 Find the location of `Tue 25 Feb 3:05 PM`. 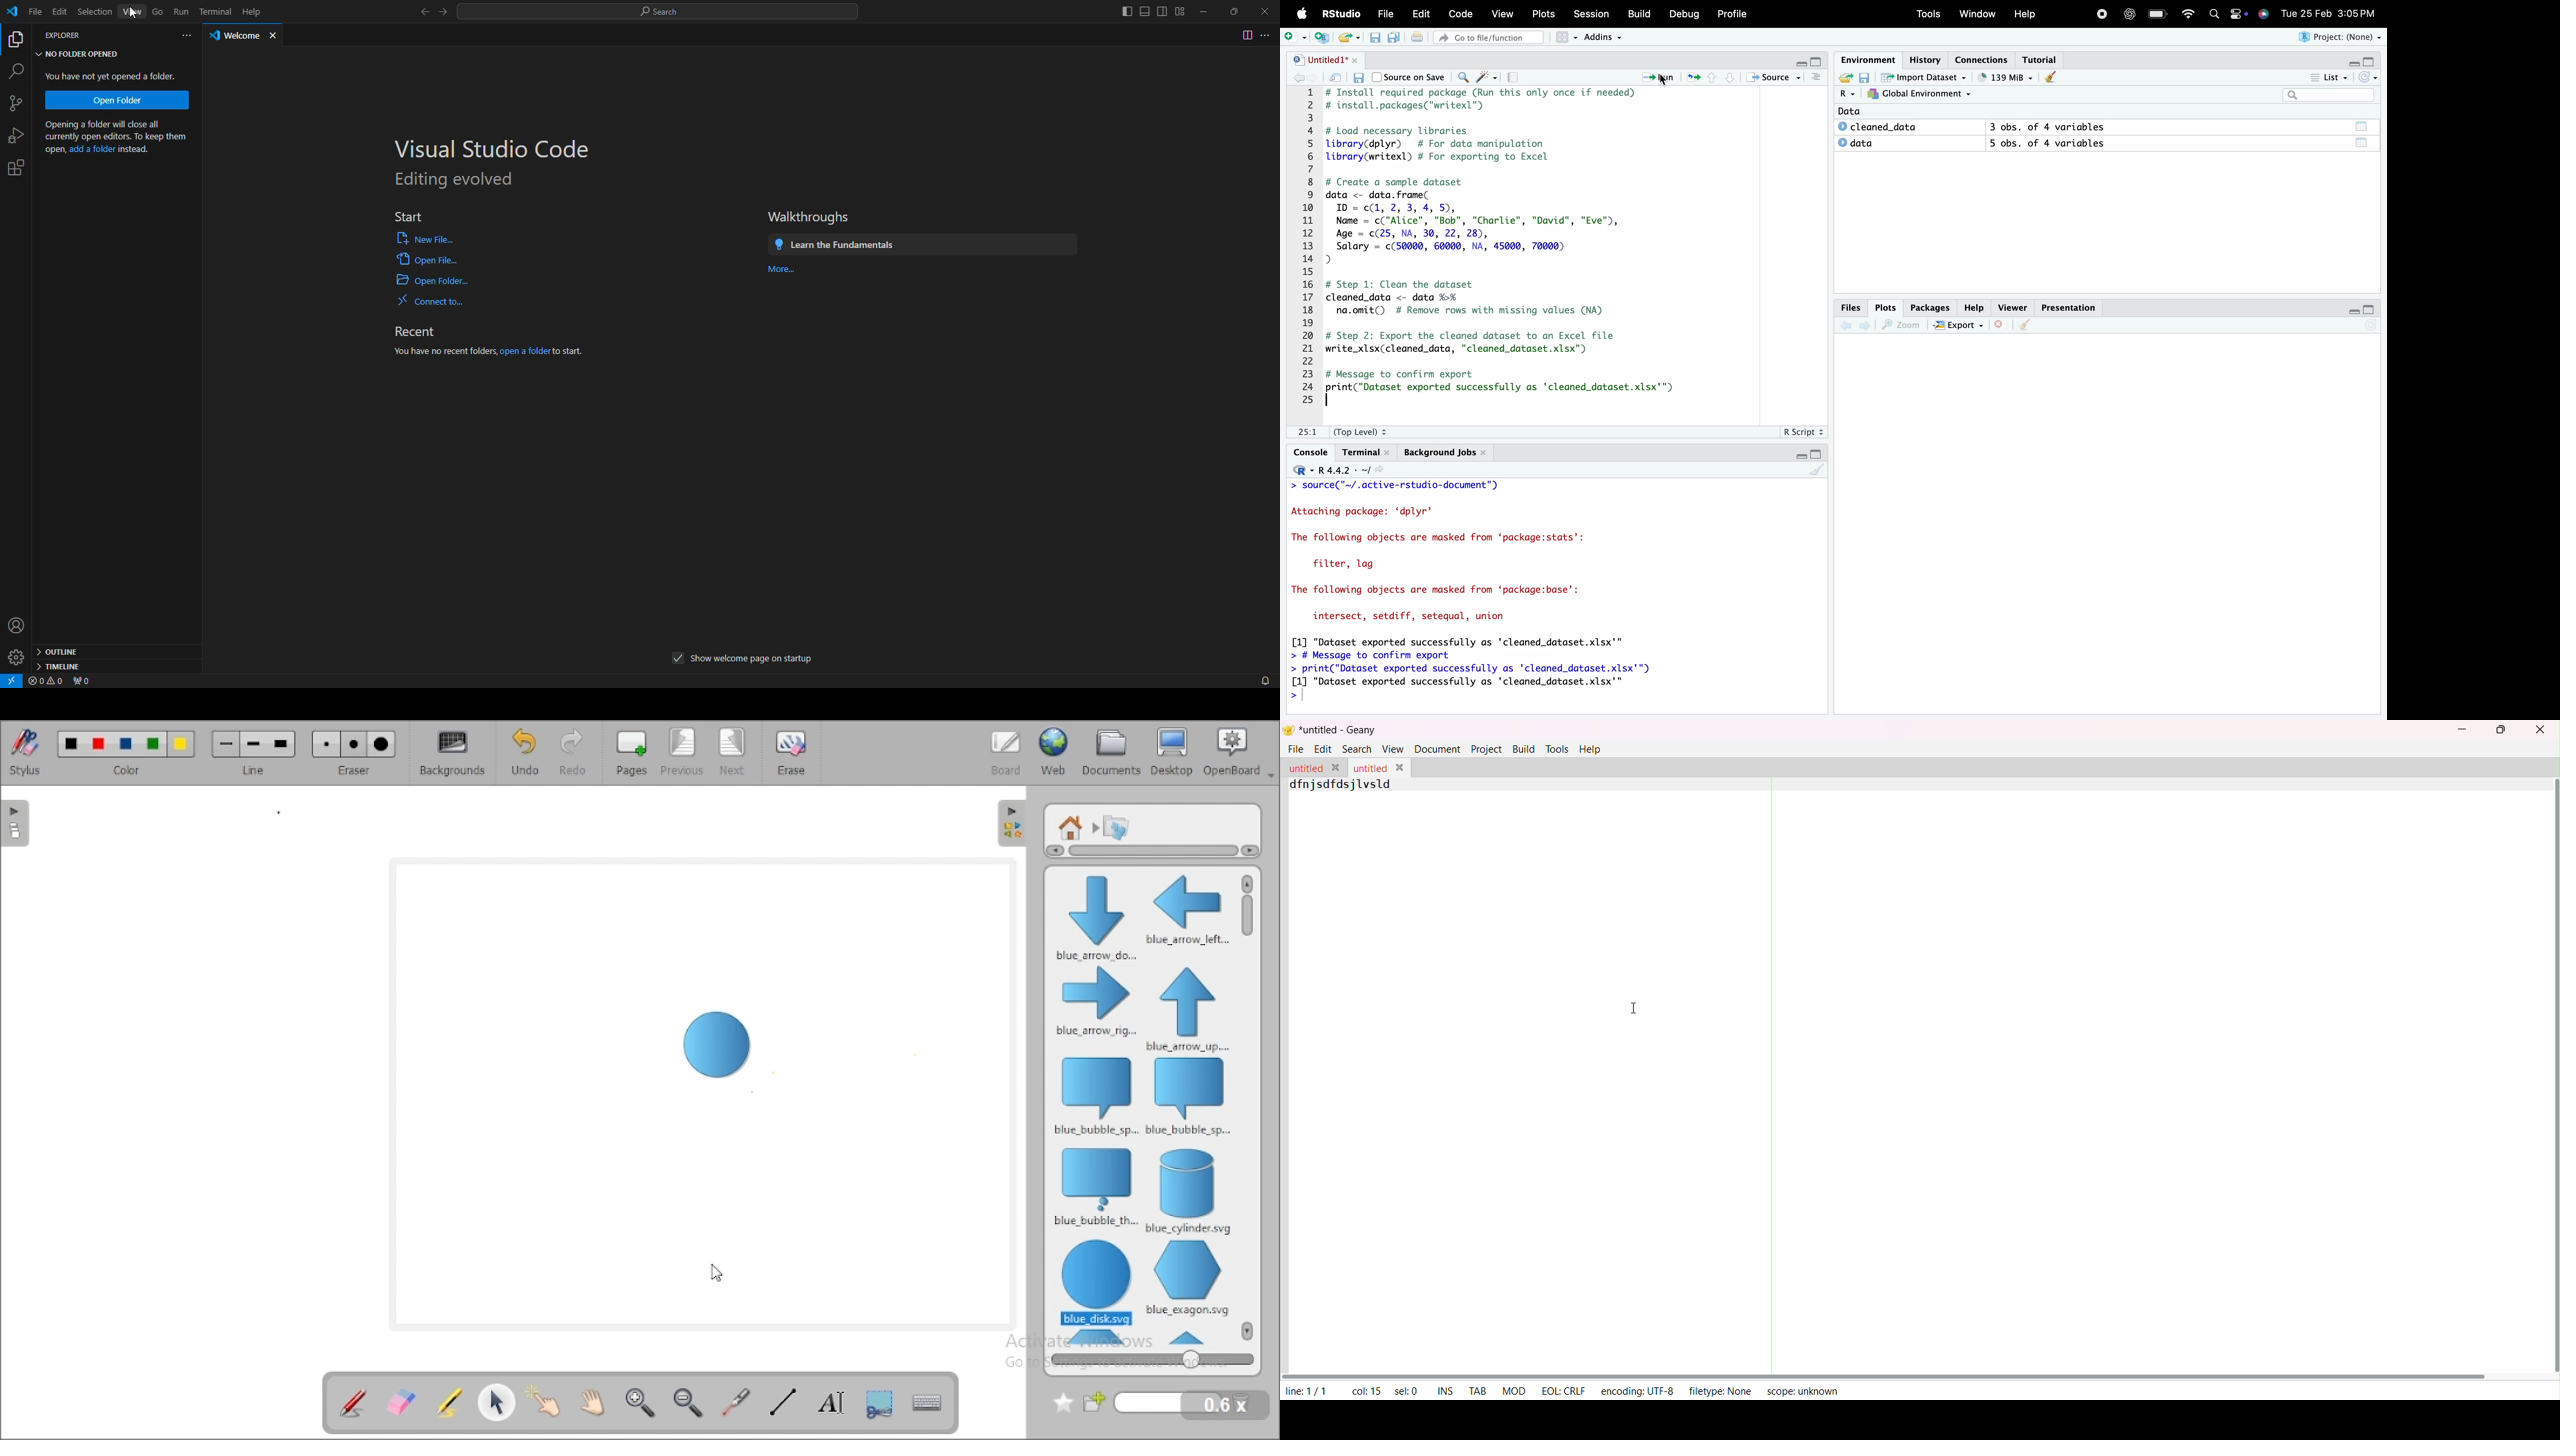

Tue 25 Feb 3:05 PM is located at coordinates (2328, 14).